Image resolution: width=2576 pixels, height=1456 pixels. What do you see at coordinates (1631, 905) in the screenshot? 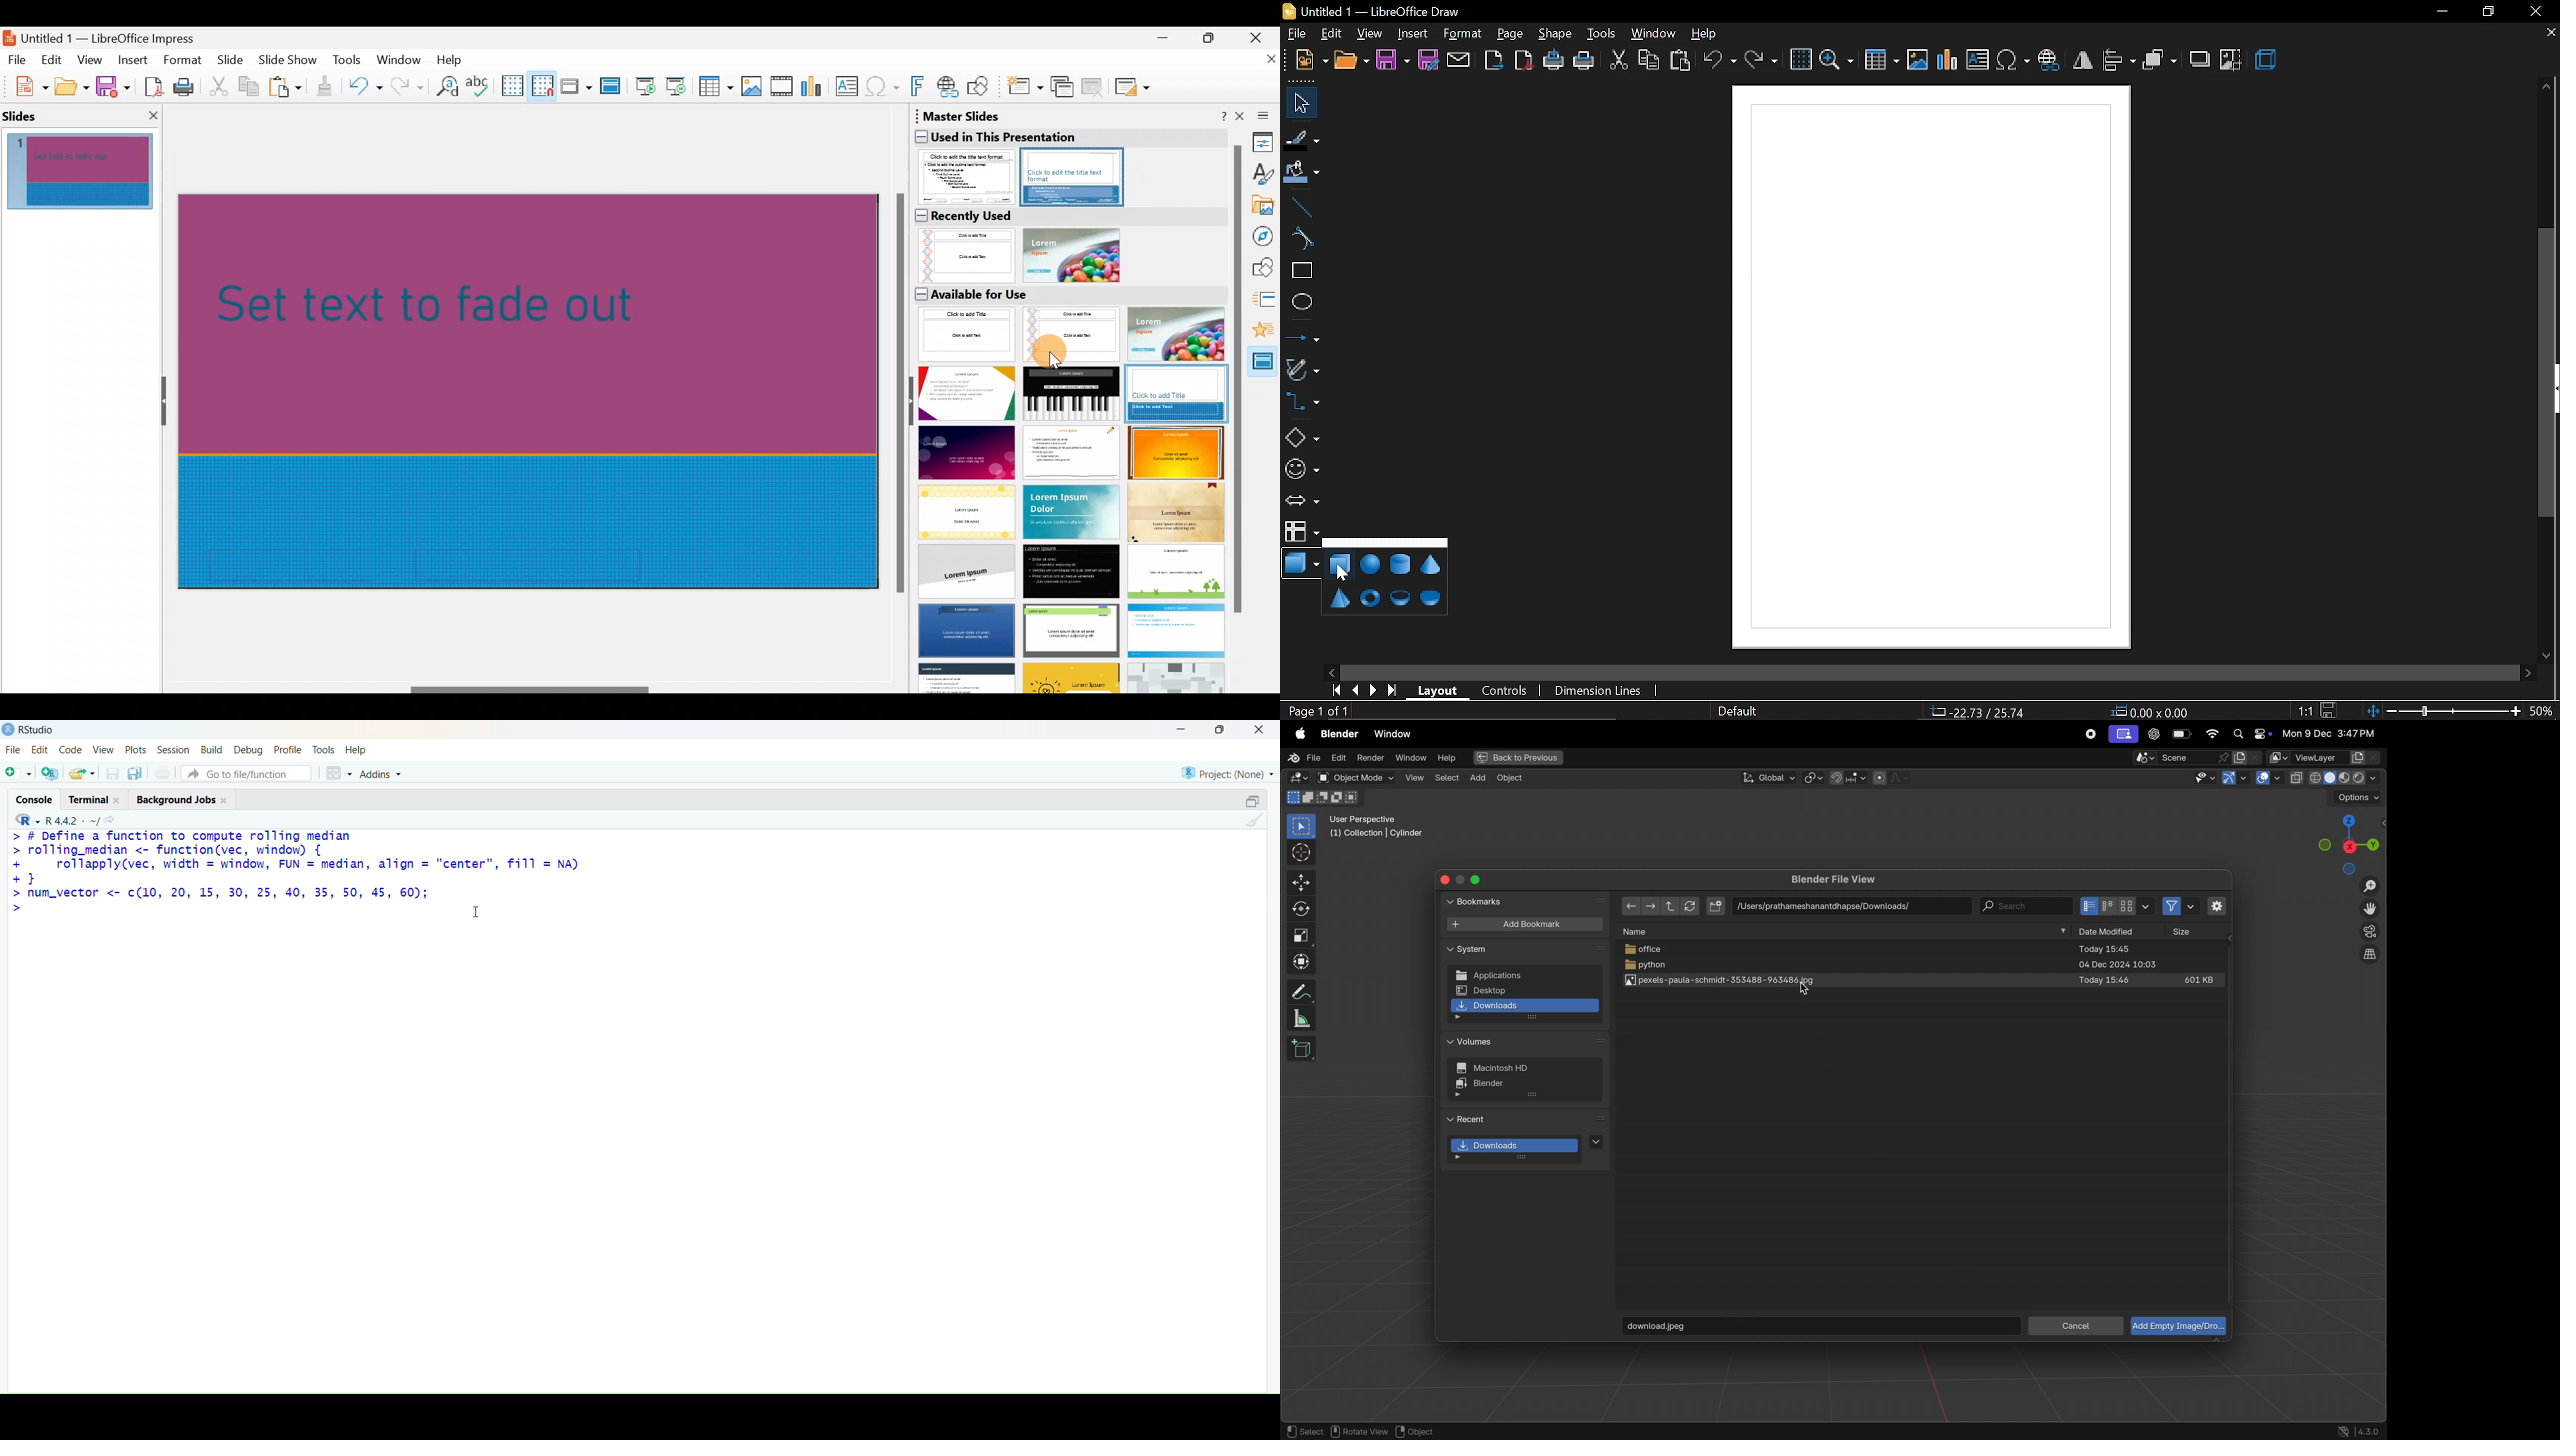
I see `back ward` at bounding box center [1631, 905].